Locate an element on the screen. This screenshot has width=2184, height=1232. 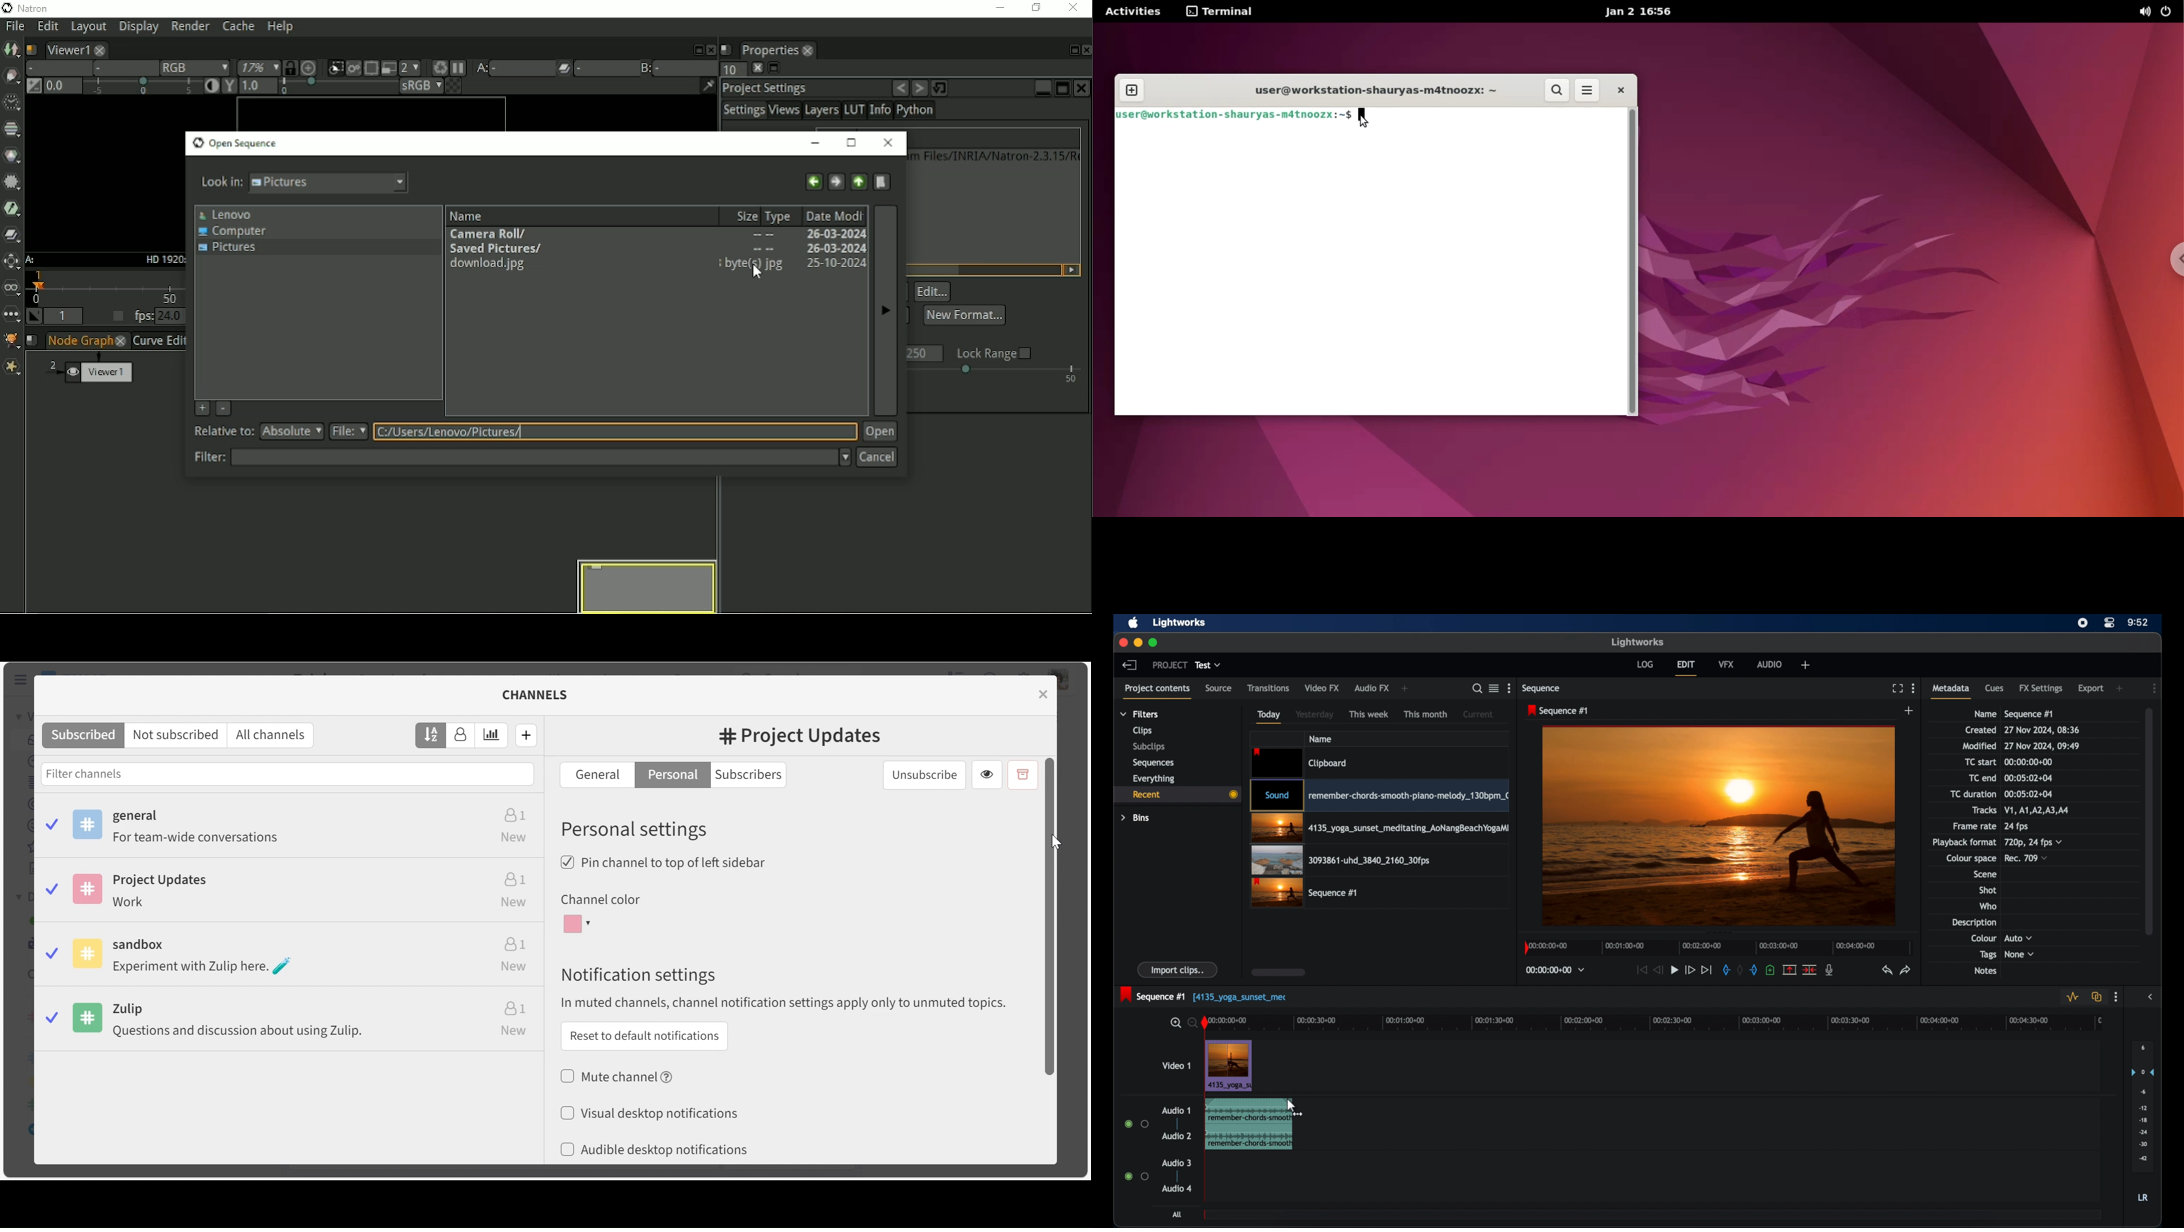
scrollbar is located at coordinates (1633, 260).